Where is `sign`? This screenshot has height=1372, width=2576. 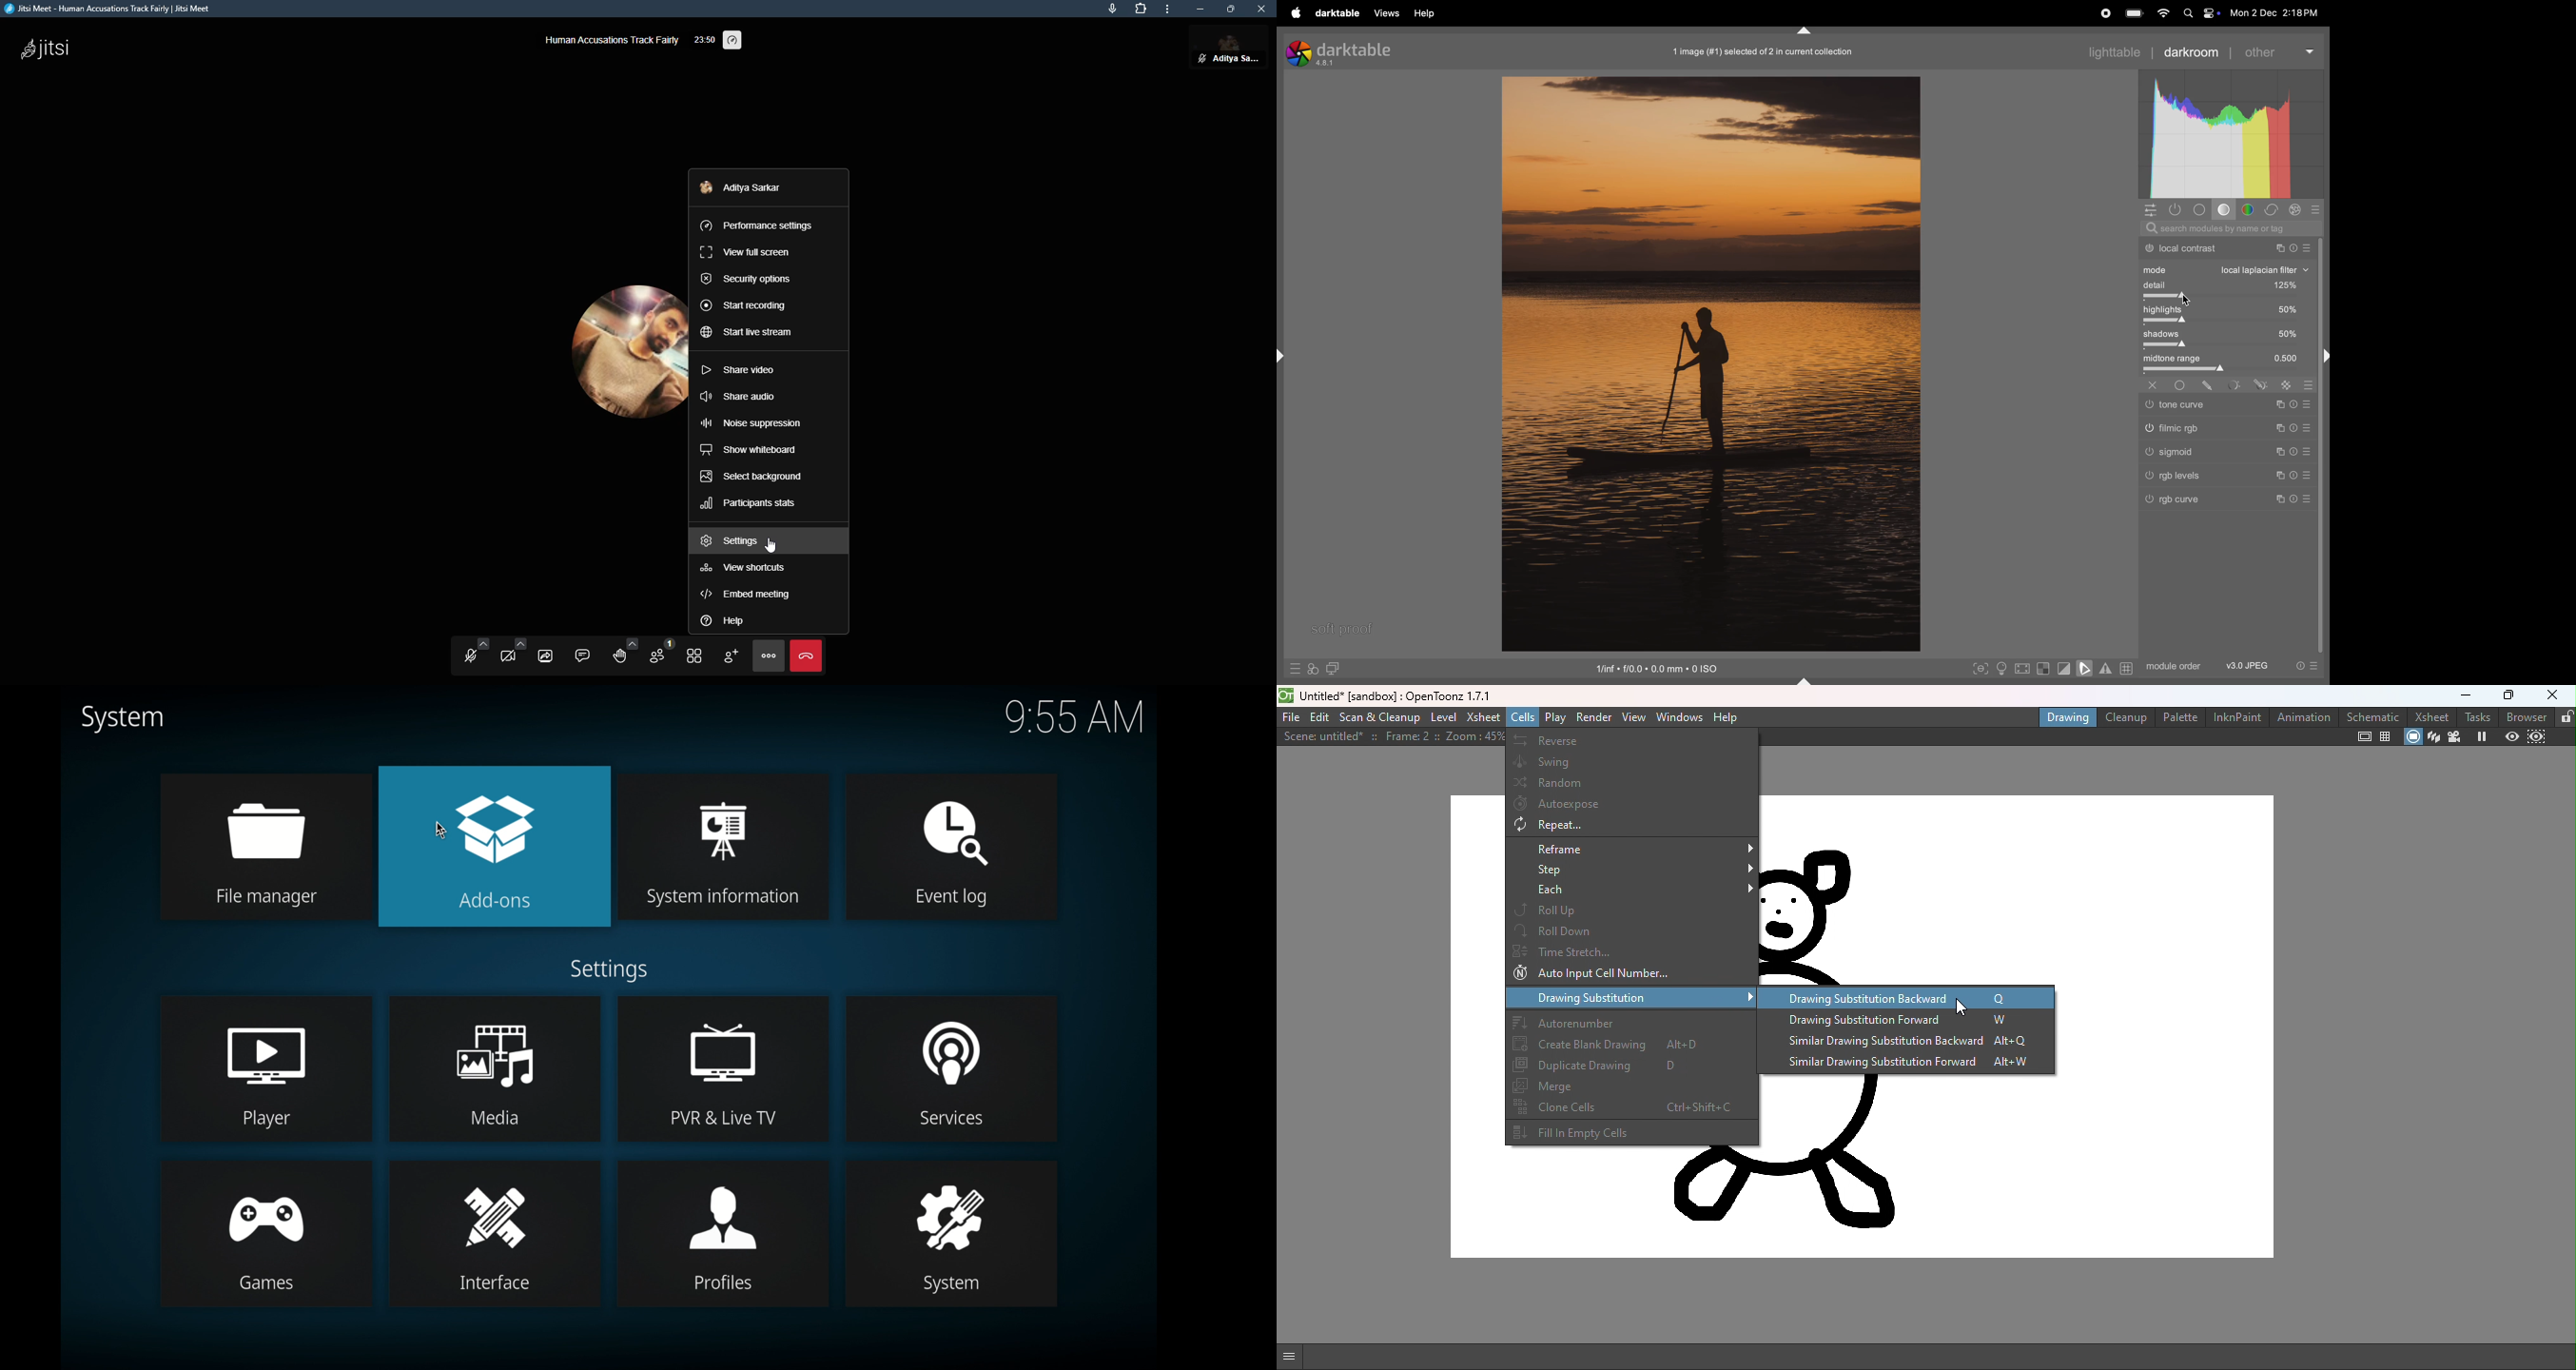
sign is located at coordinates (2211, 385).